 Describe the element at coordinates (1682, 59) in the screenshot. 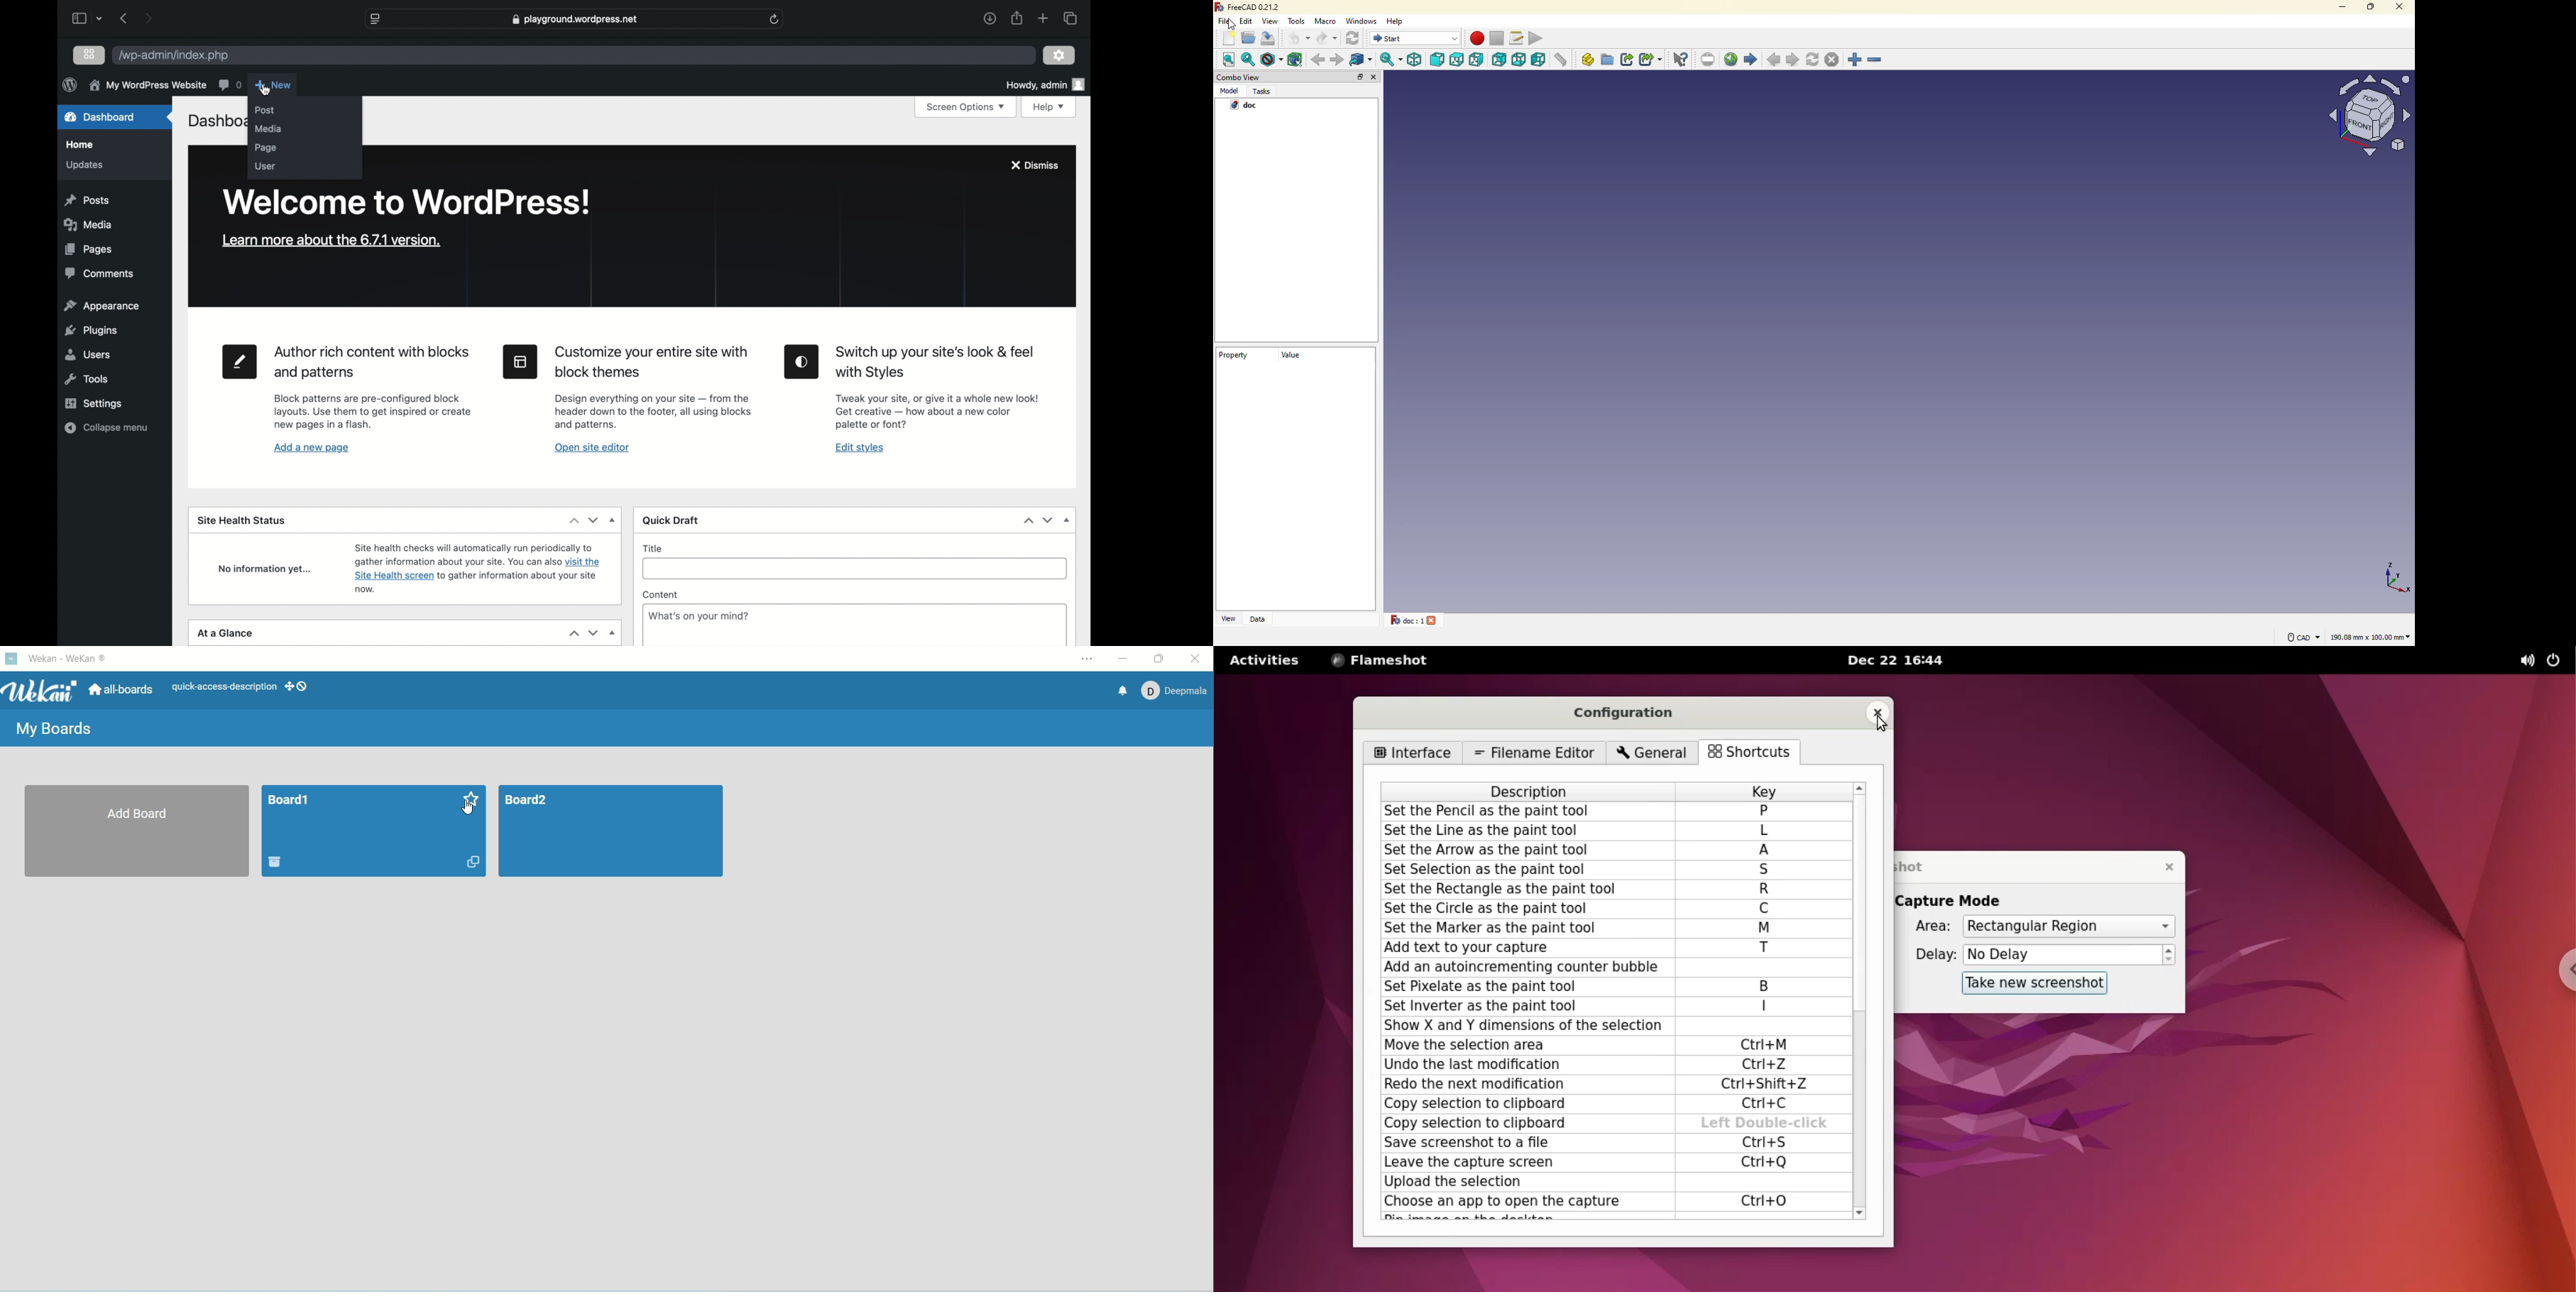

I see `what's this` at that location.